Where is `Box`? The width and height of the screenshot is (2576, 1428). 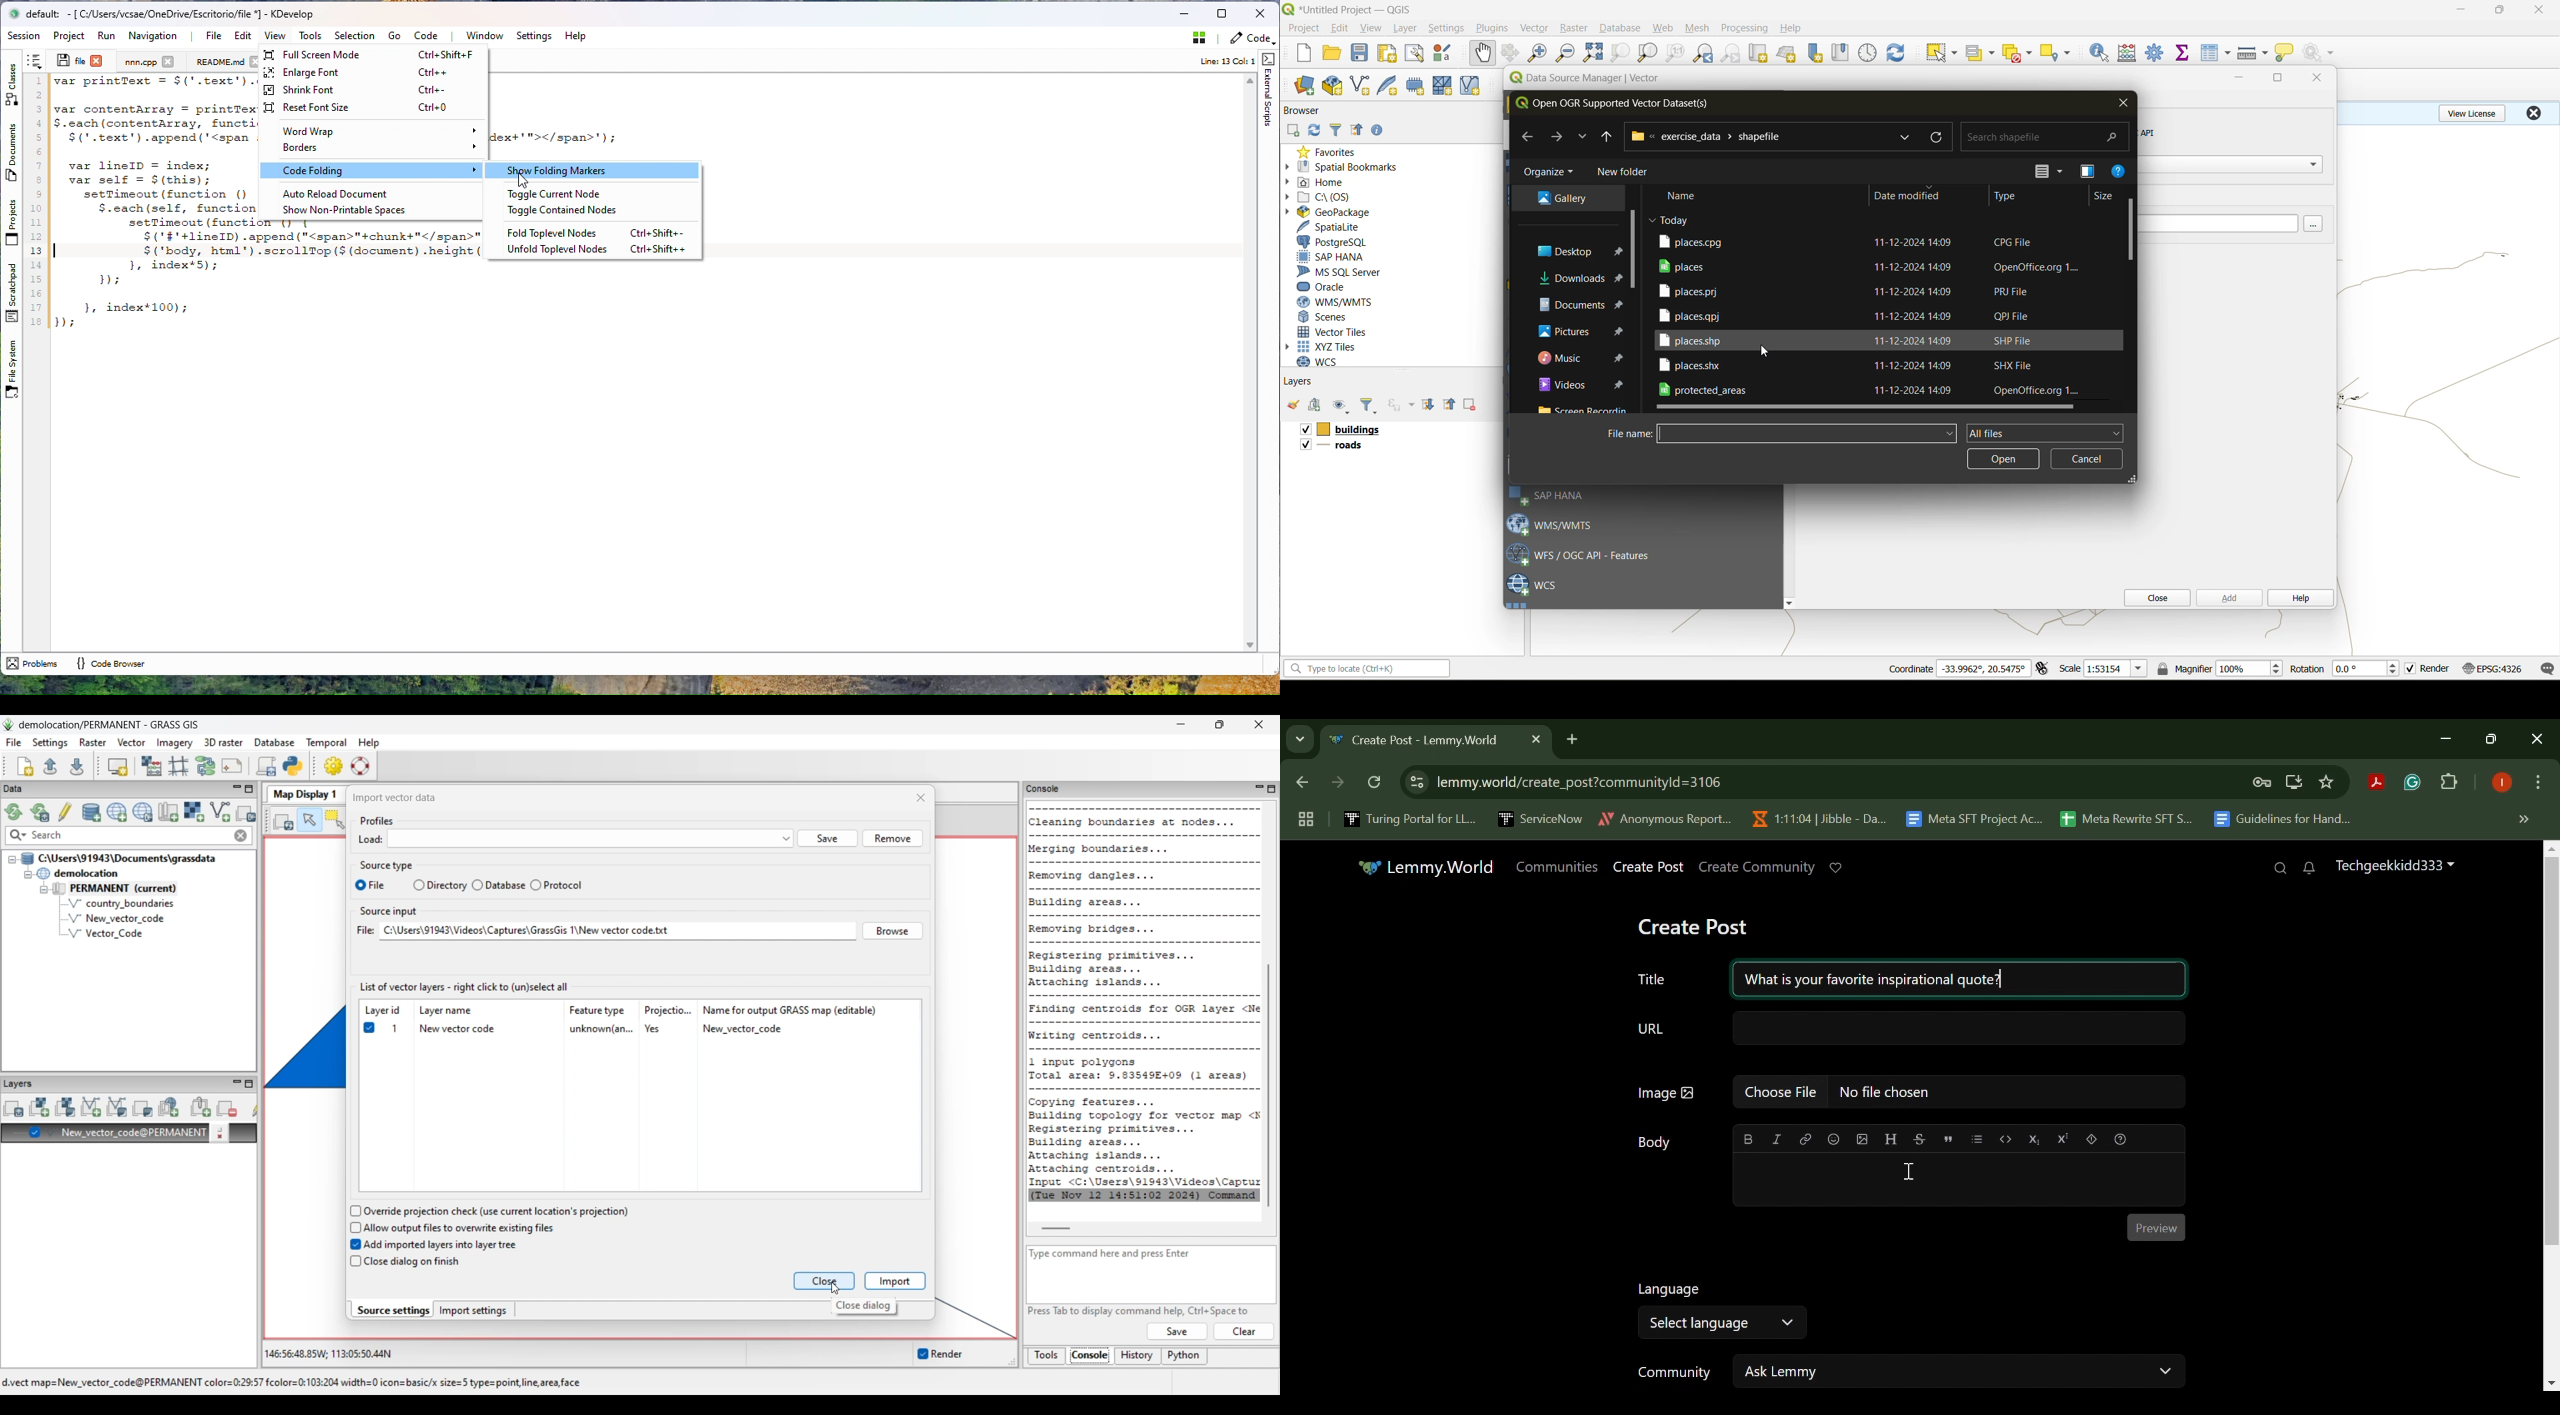 Box is located at coordinates (1223, 13).